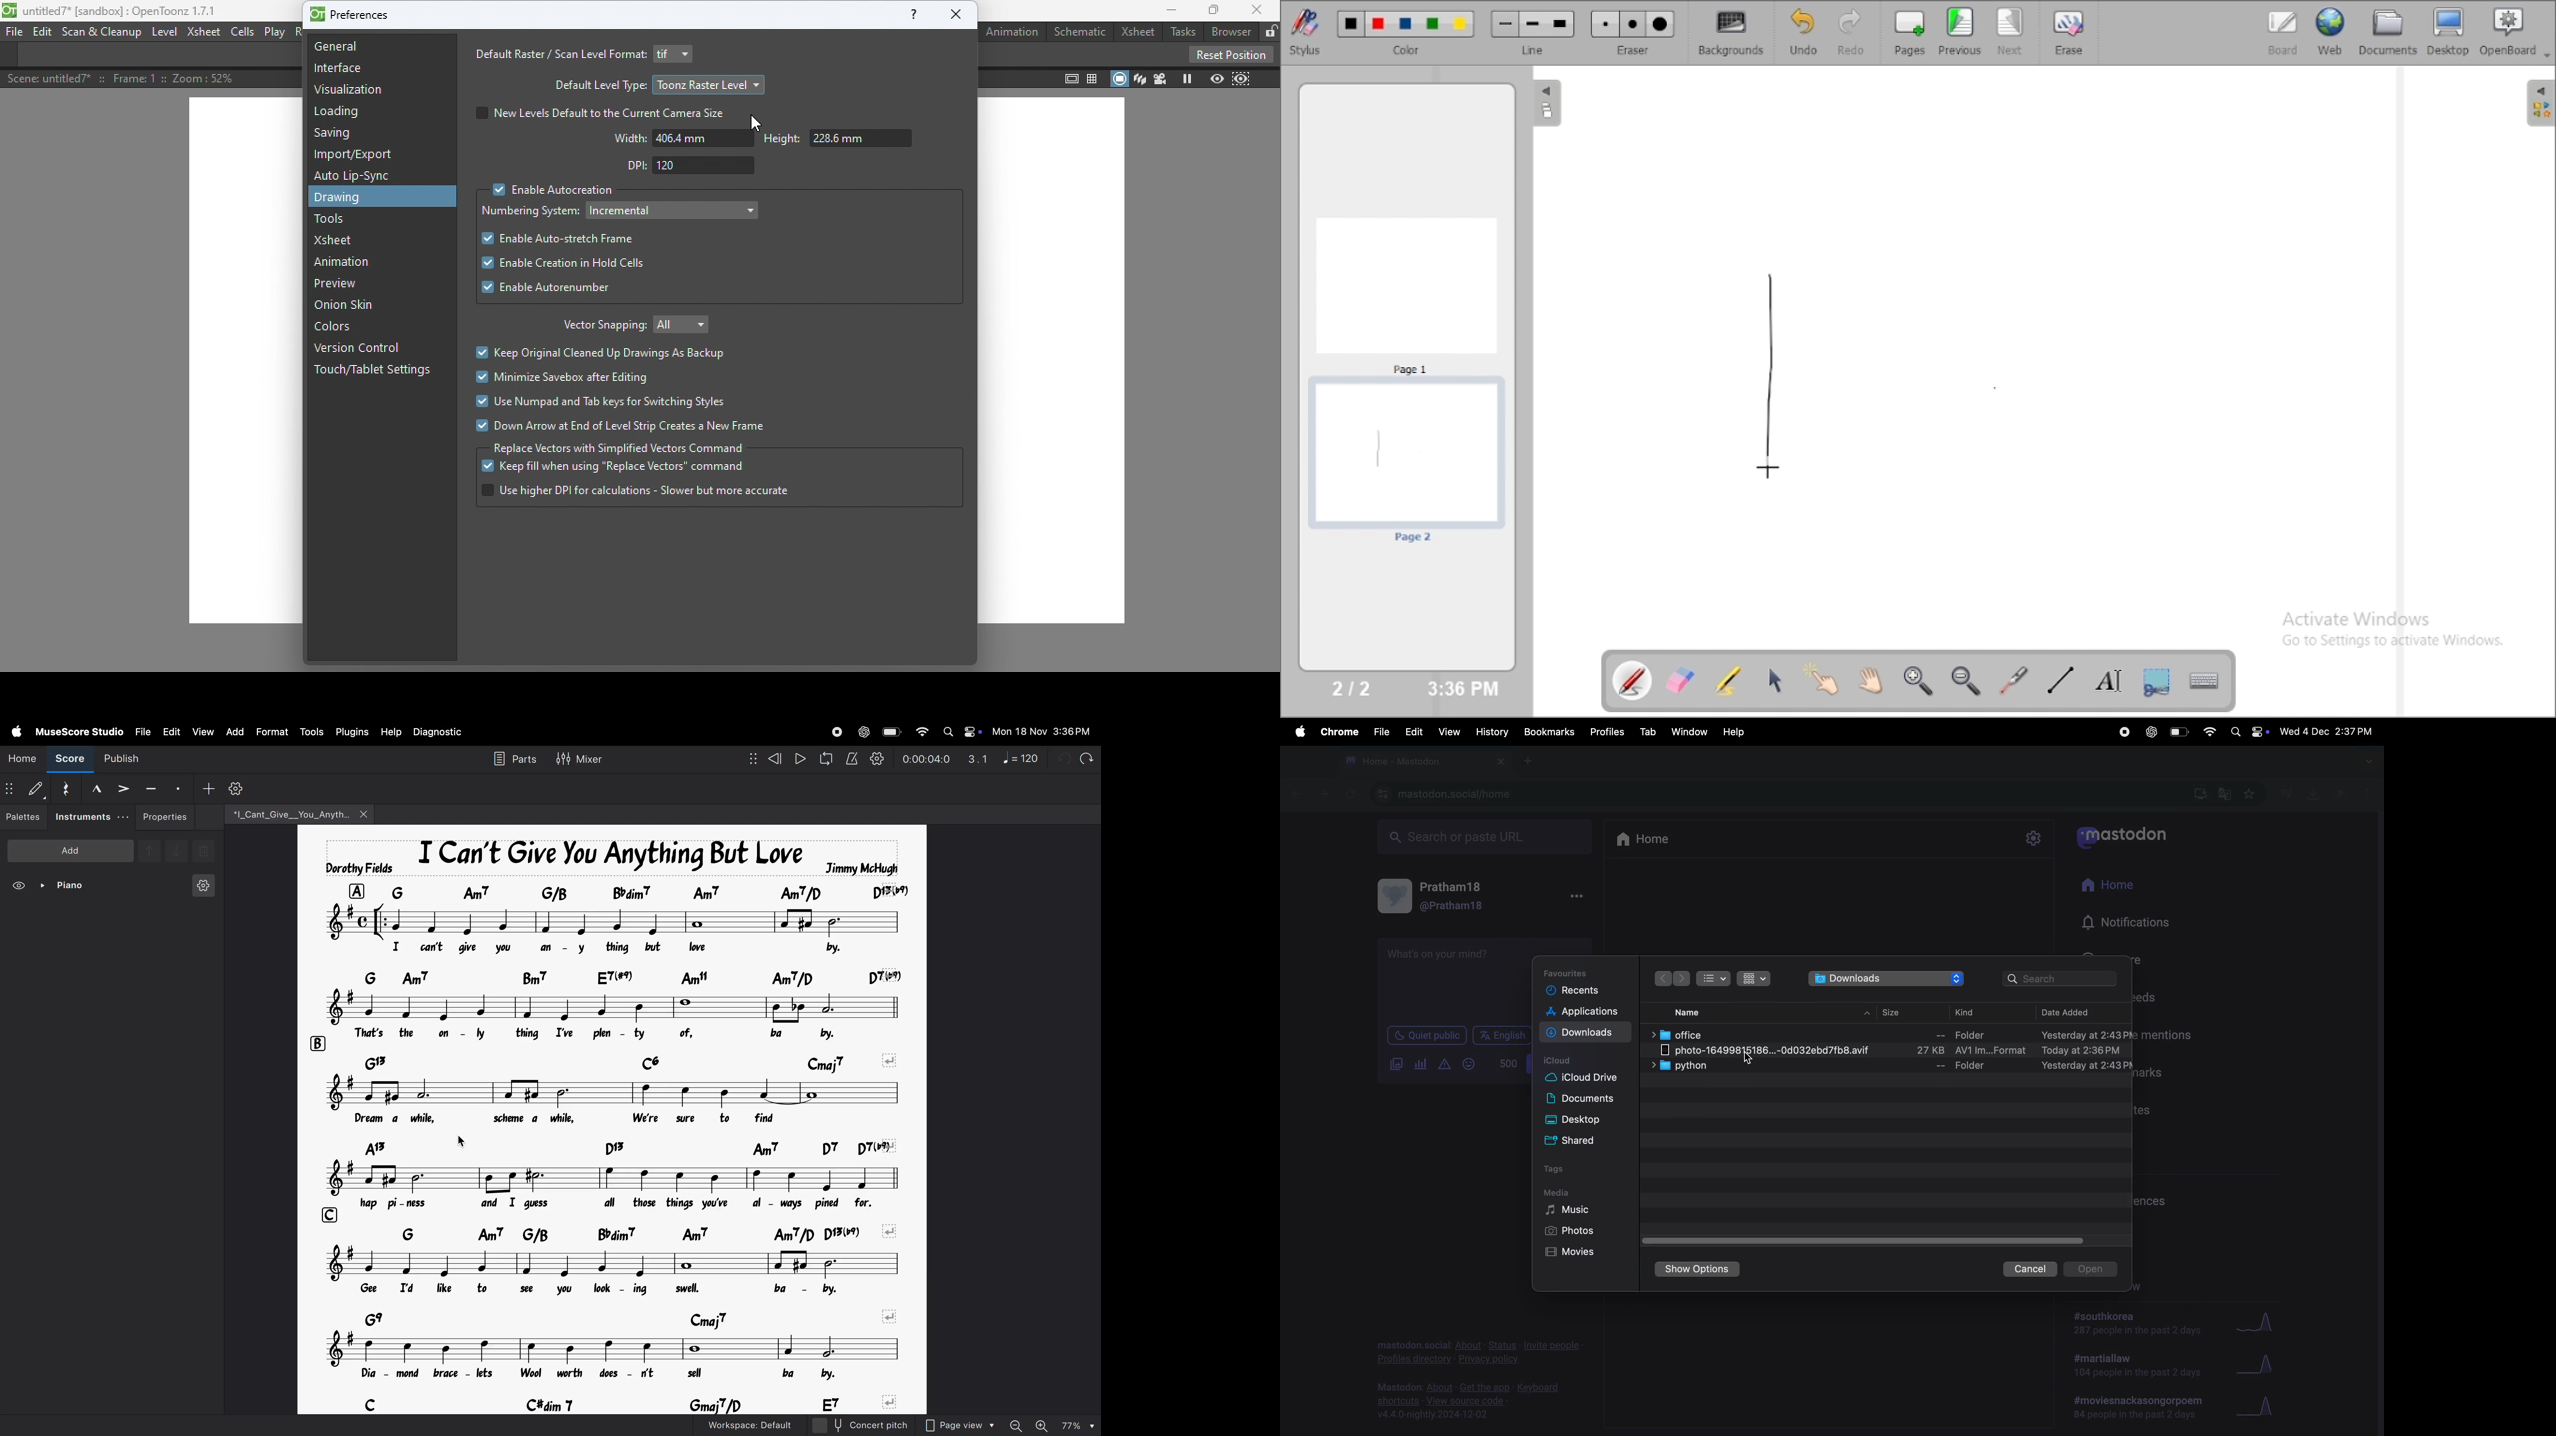 The height and width of the screenshot is (1456, 2576). I want to click on chord symbols, so click(631, 1319).